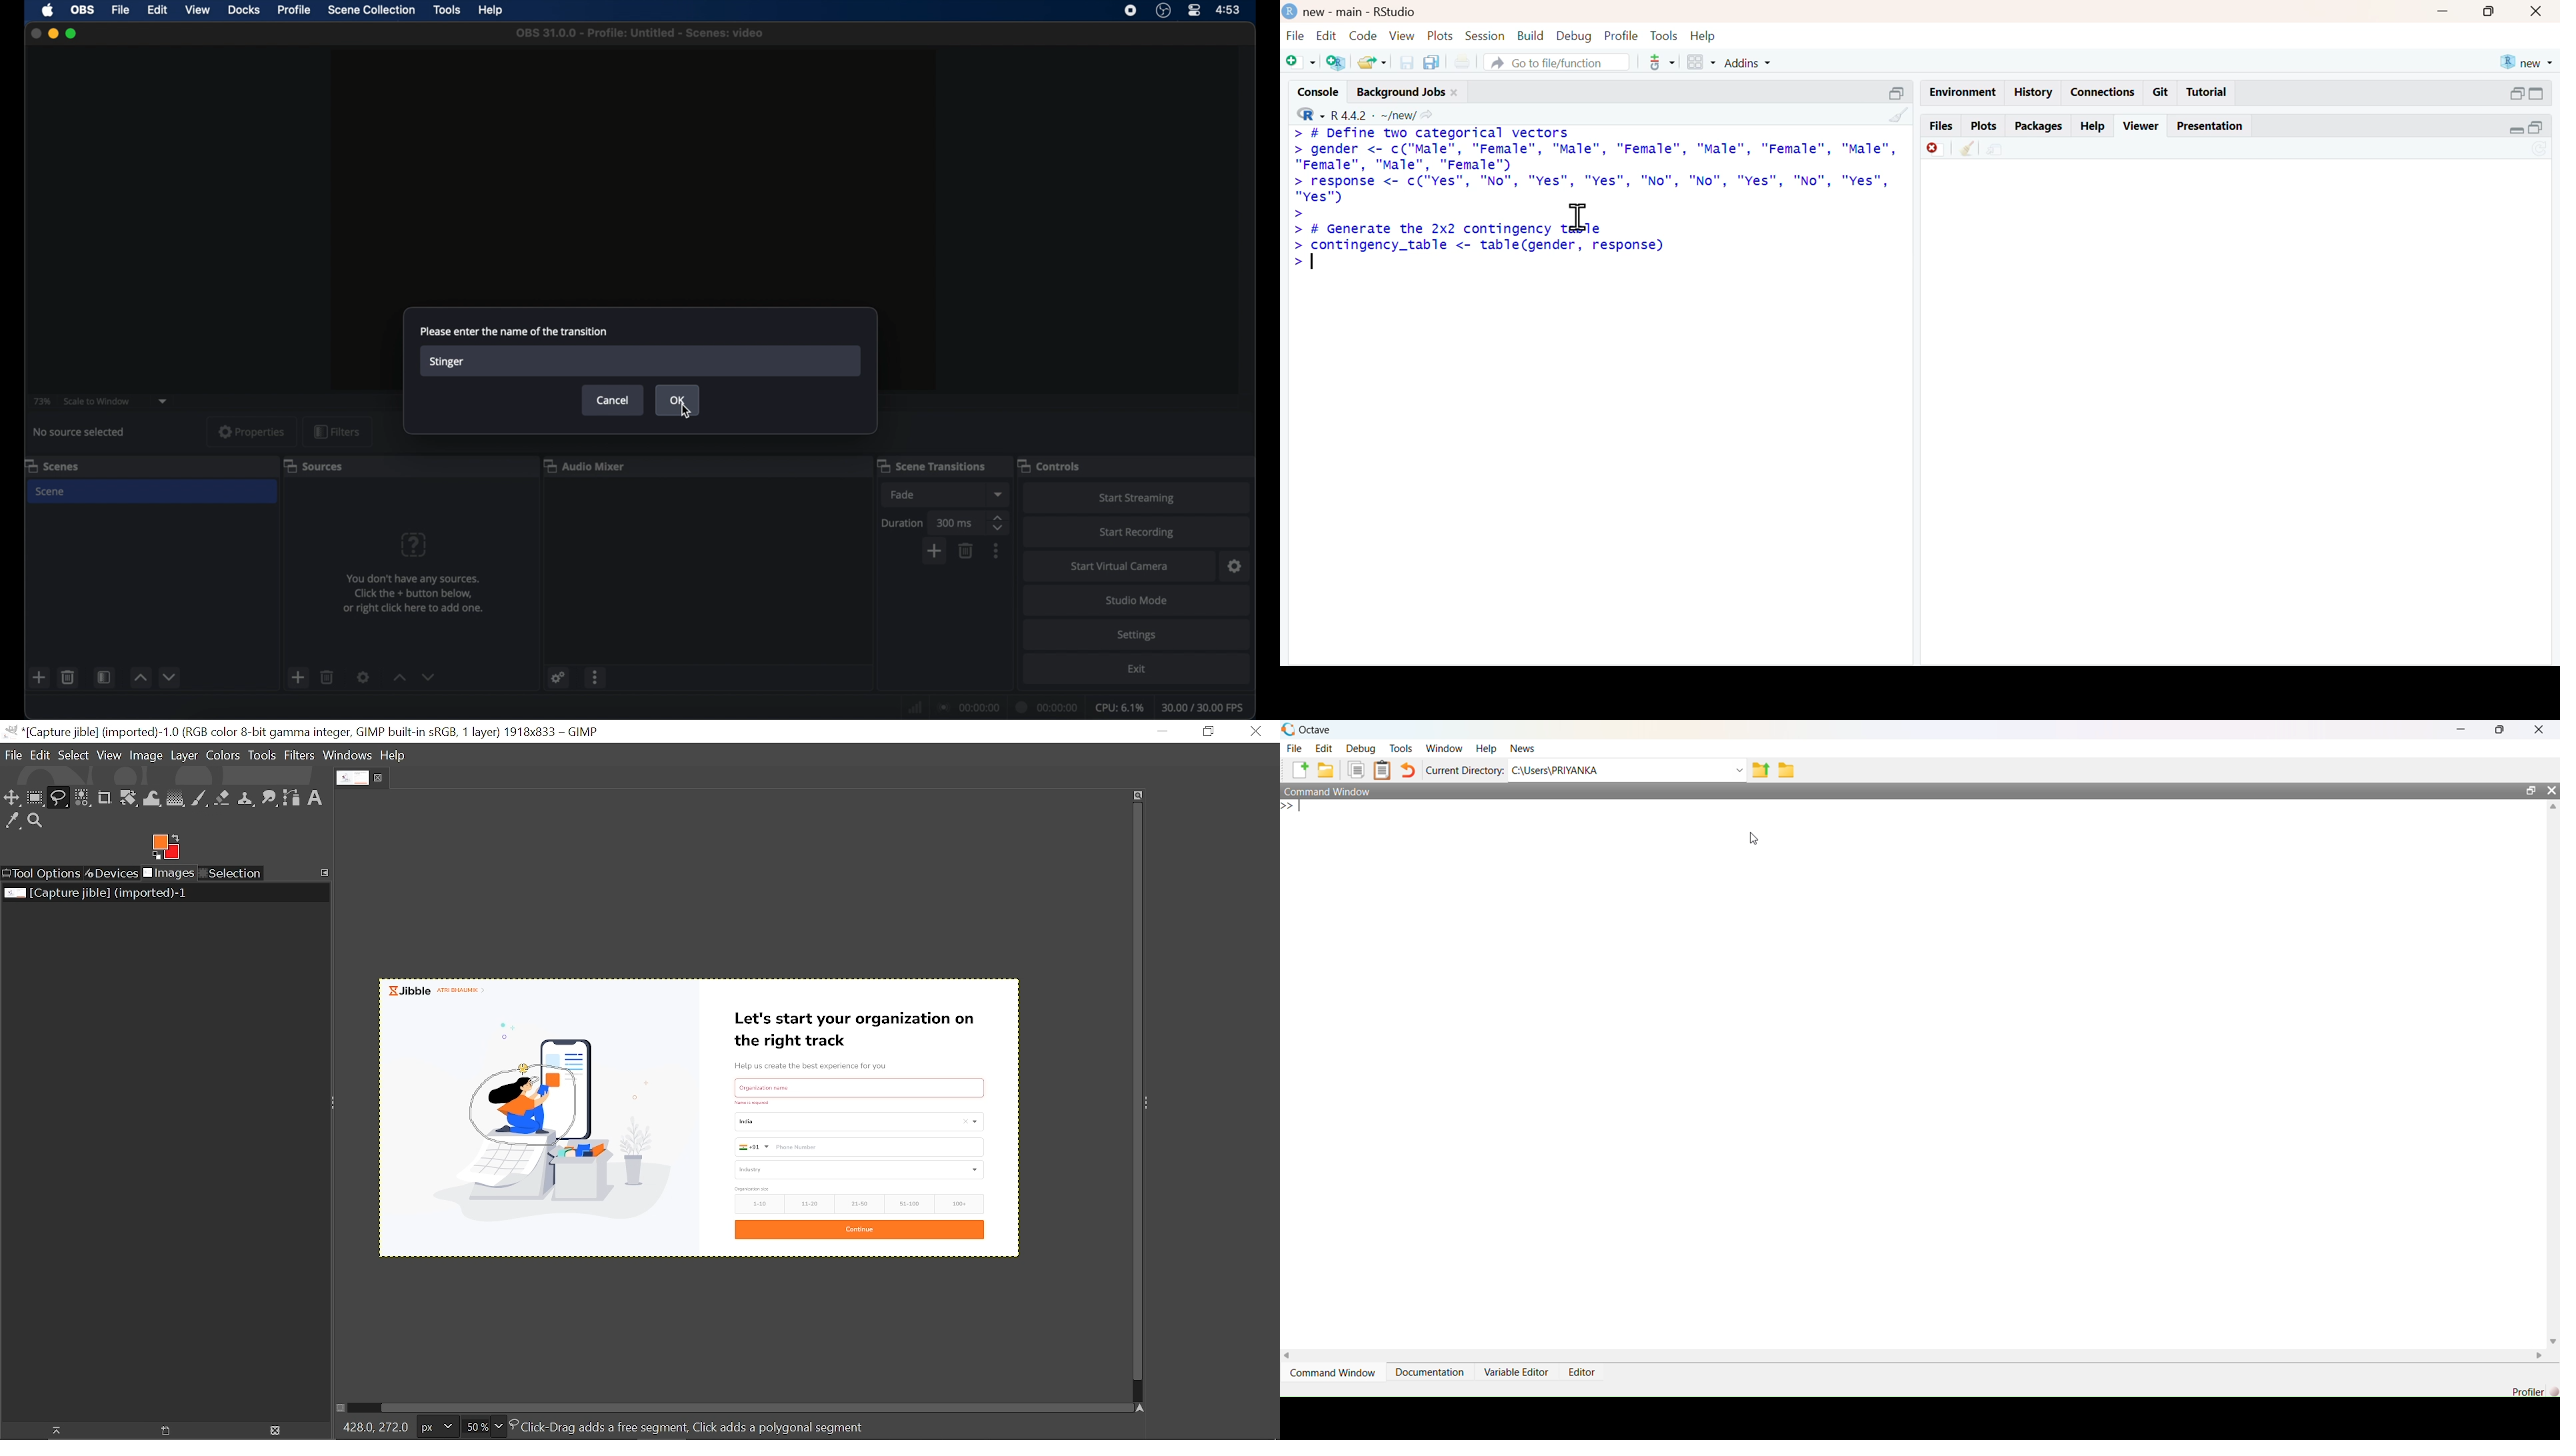 This screenshot has width=2576, height=1456. What do you see at coordinates (297, 677) in the screenshot?
I see `add` at bounding box center [297, 677].